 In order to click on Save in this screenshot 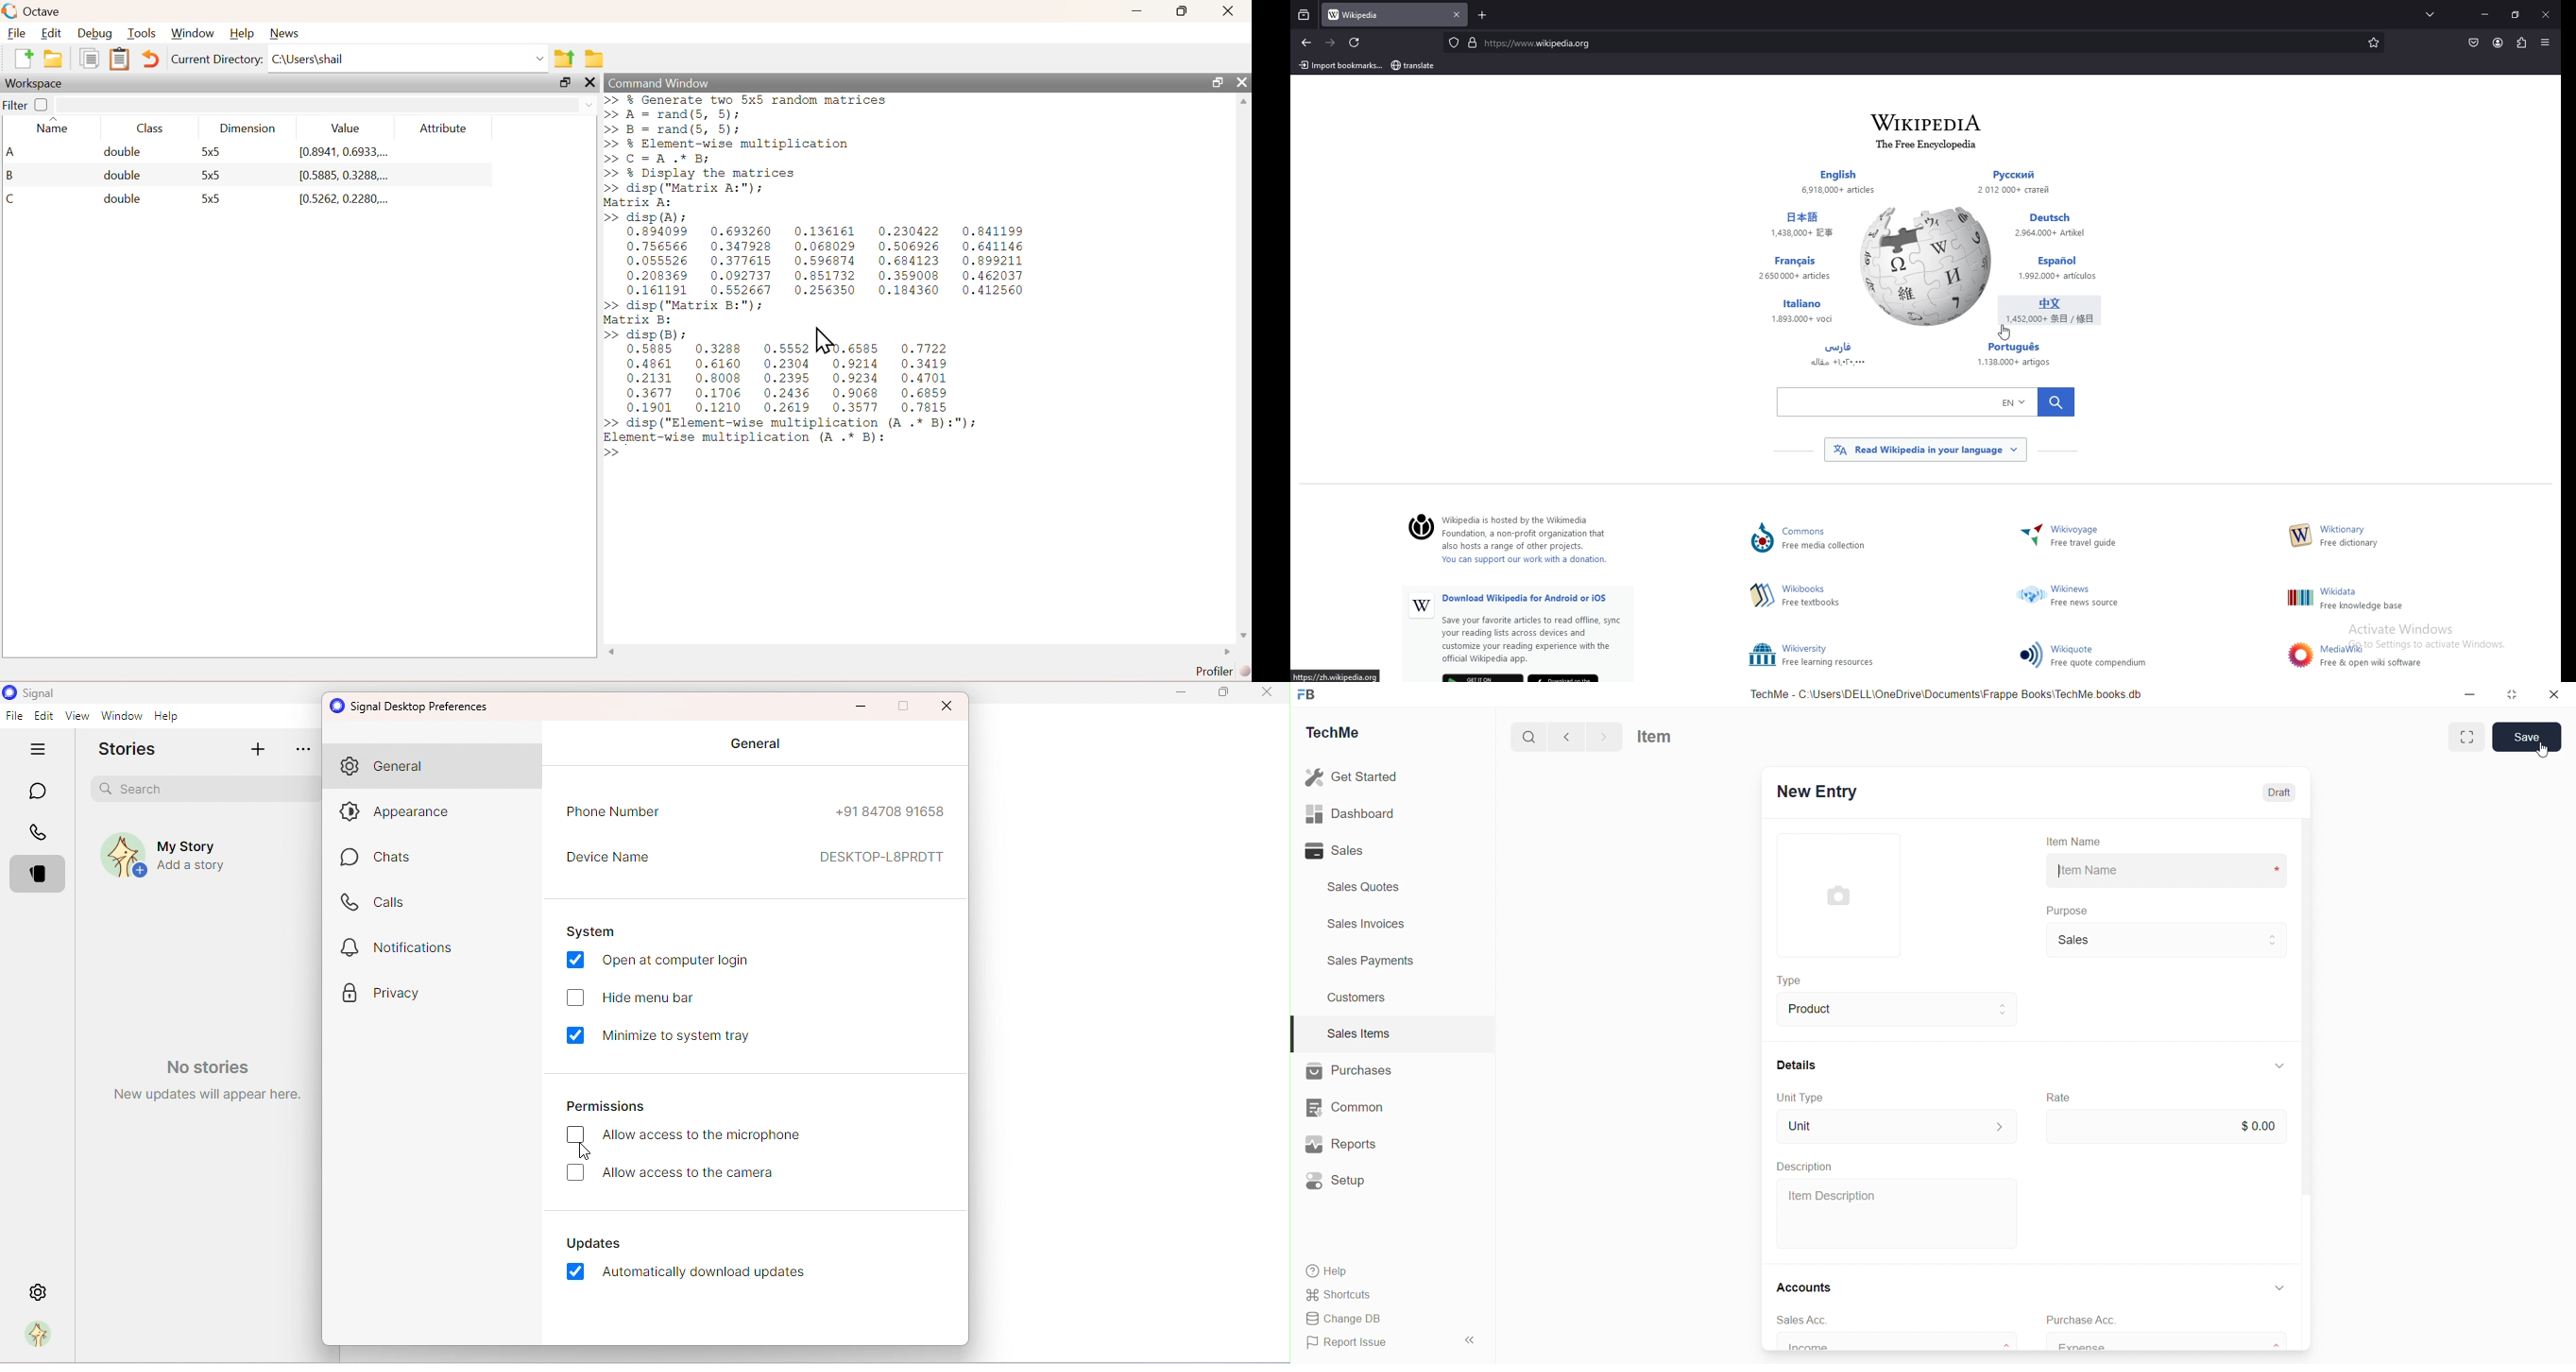, I will do `click(2530, 737)`.